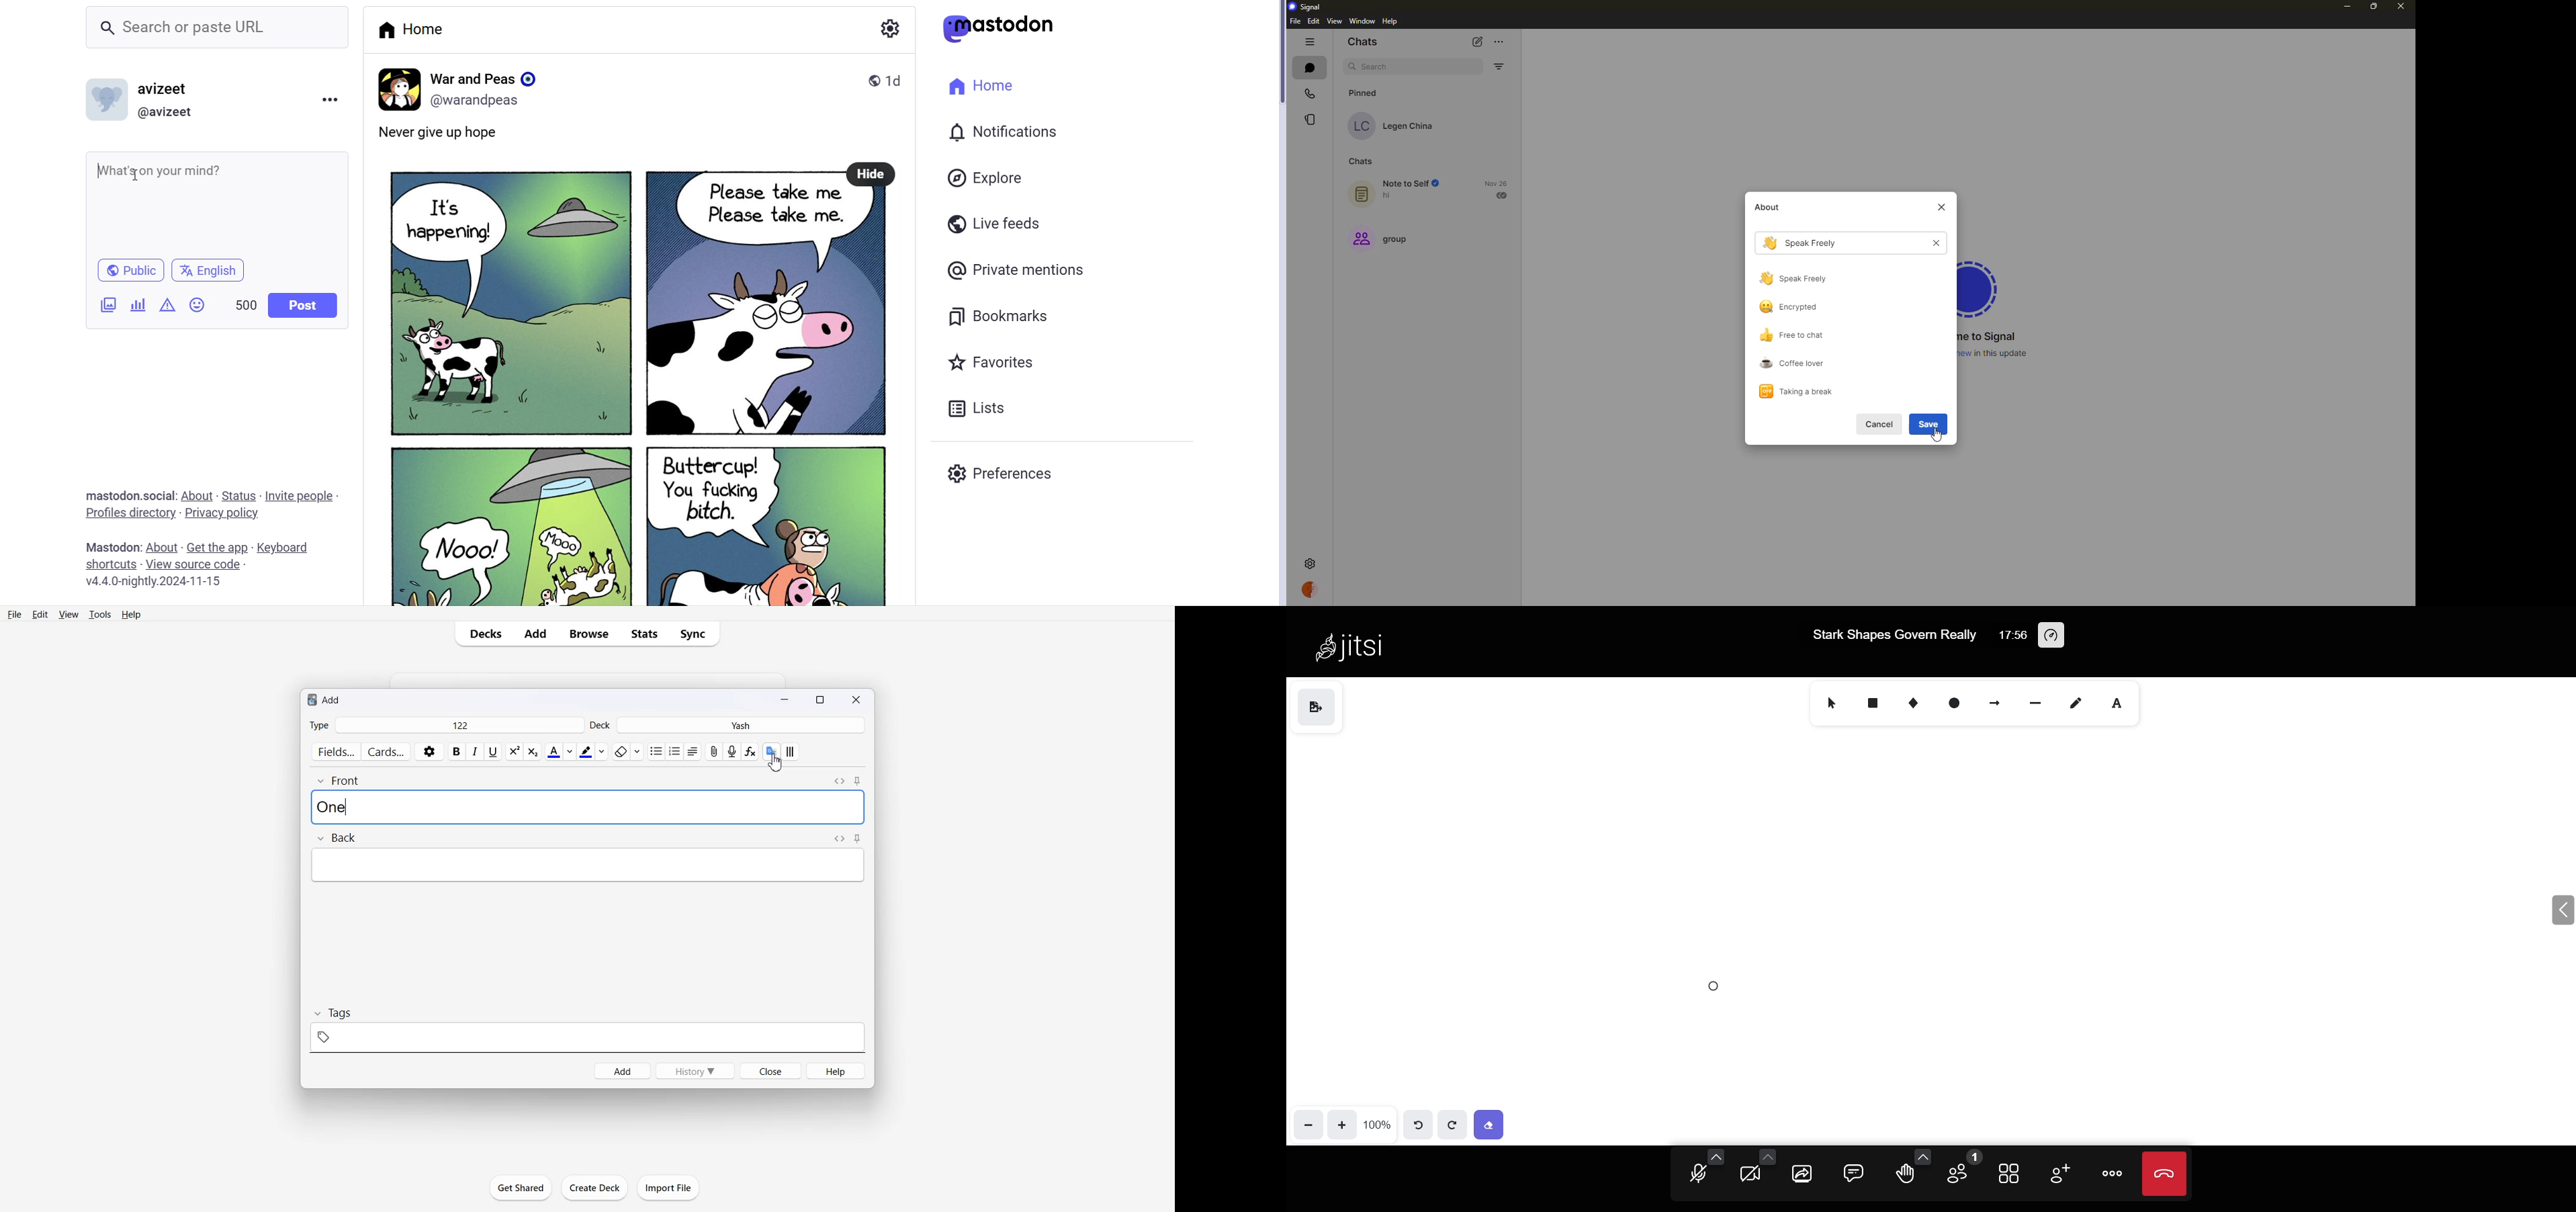 The width and height of the screenshot is (2576, 1232). What do you see at coordinates (458, 135) in the screenshot?
I see `Never give up hope` at bounding box center [458, 135].